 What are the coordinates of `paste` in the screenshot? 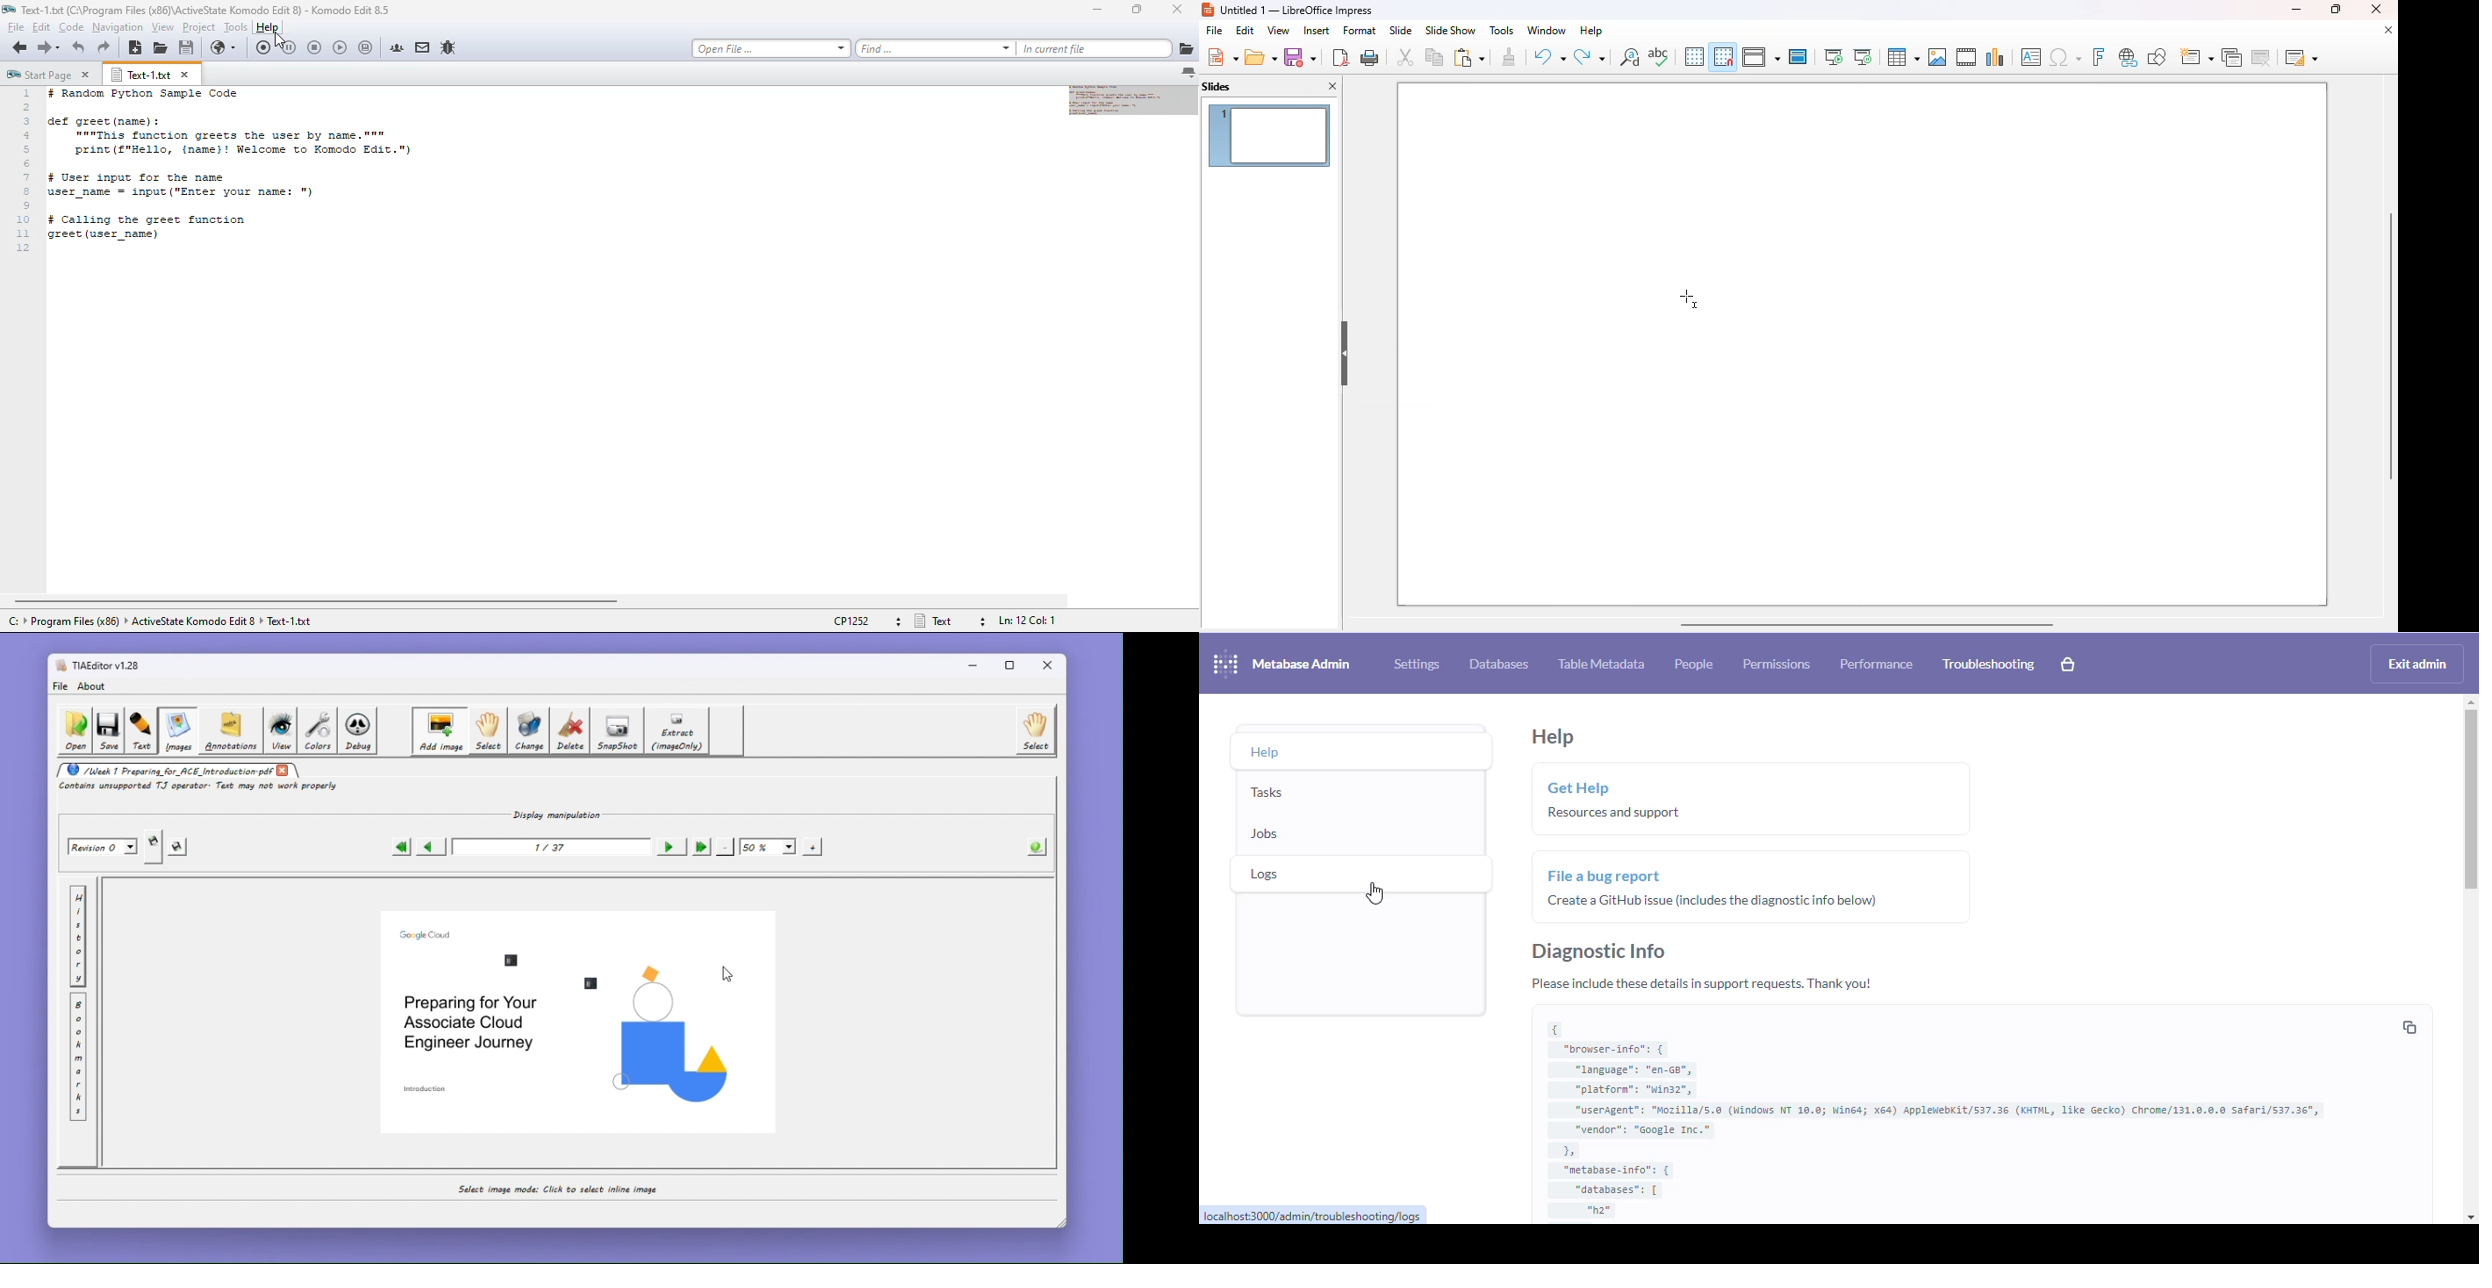 It's located at (1468, 57).